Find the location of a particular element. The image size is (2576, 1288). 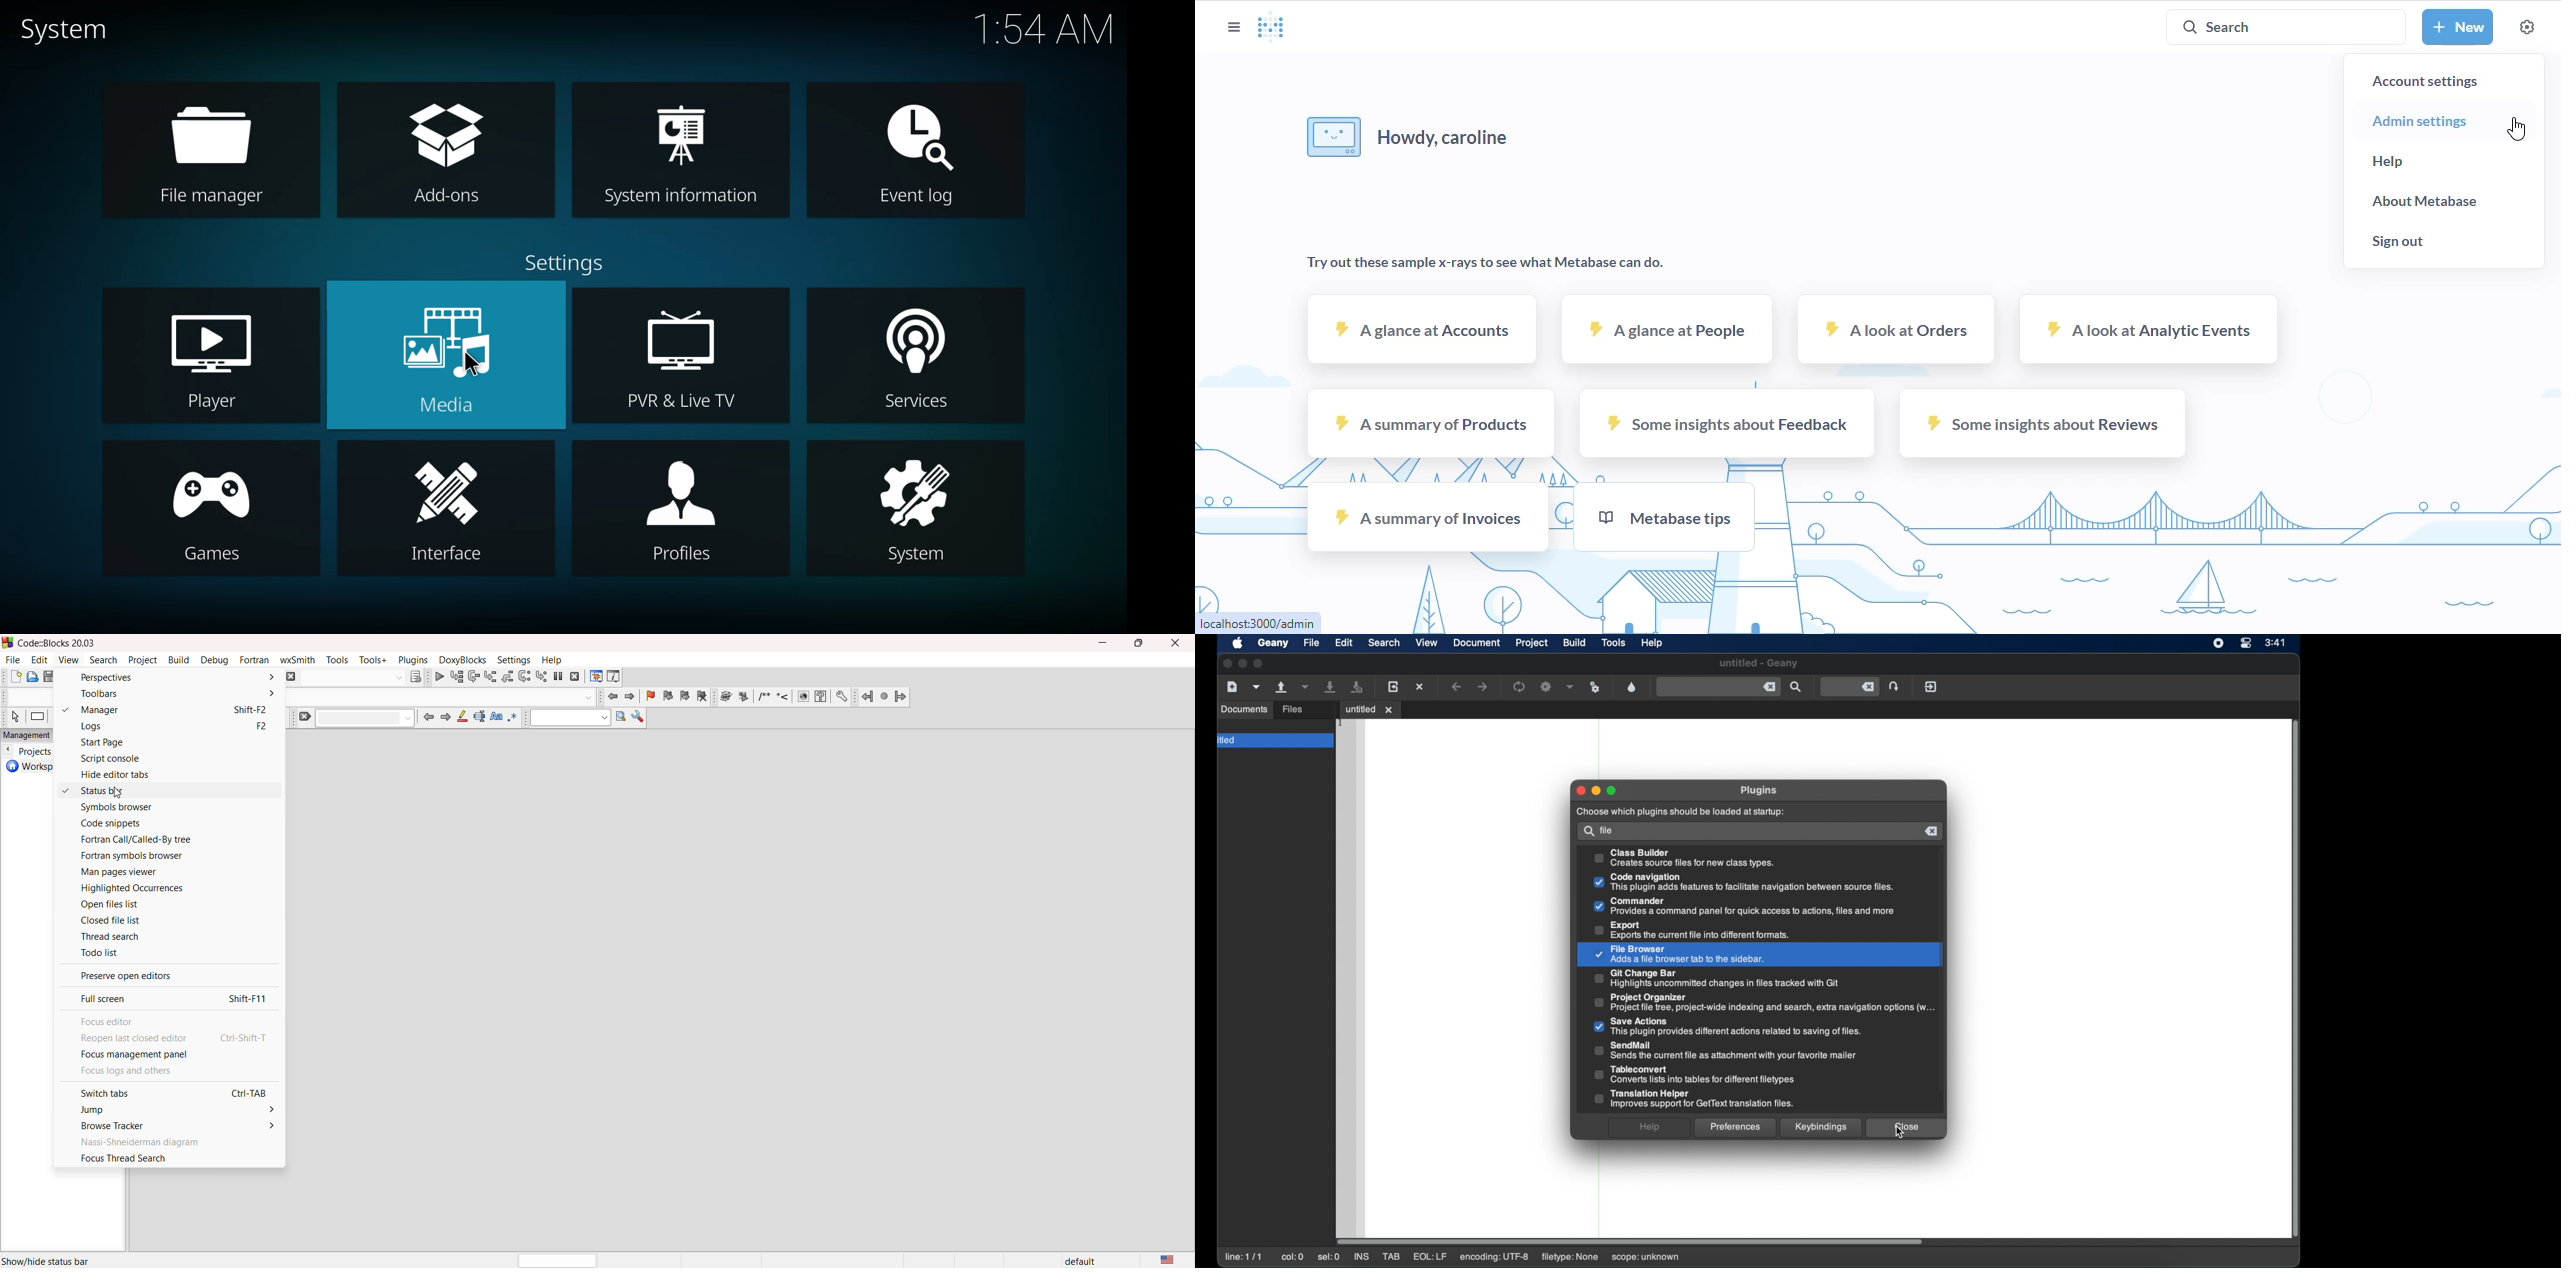

search is located at coordinates (105, 660).